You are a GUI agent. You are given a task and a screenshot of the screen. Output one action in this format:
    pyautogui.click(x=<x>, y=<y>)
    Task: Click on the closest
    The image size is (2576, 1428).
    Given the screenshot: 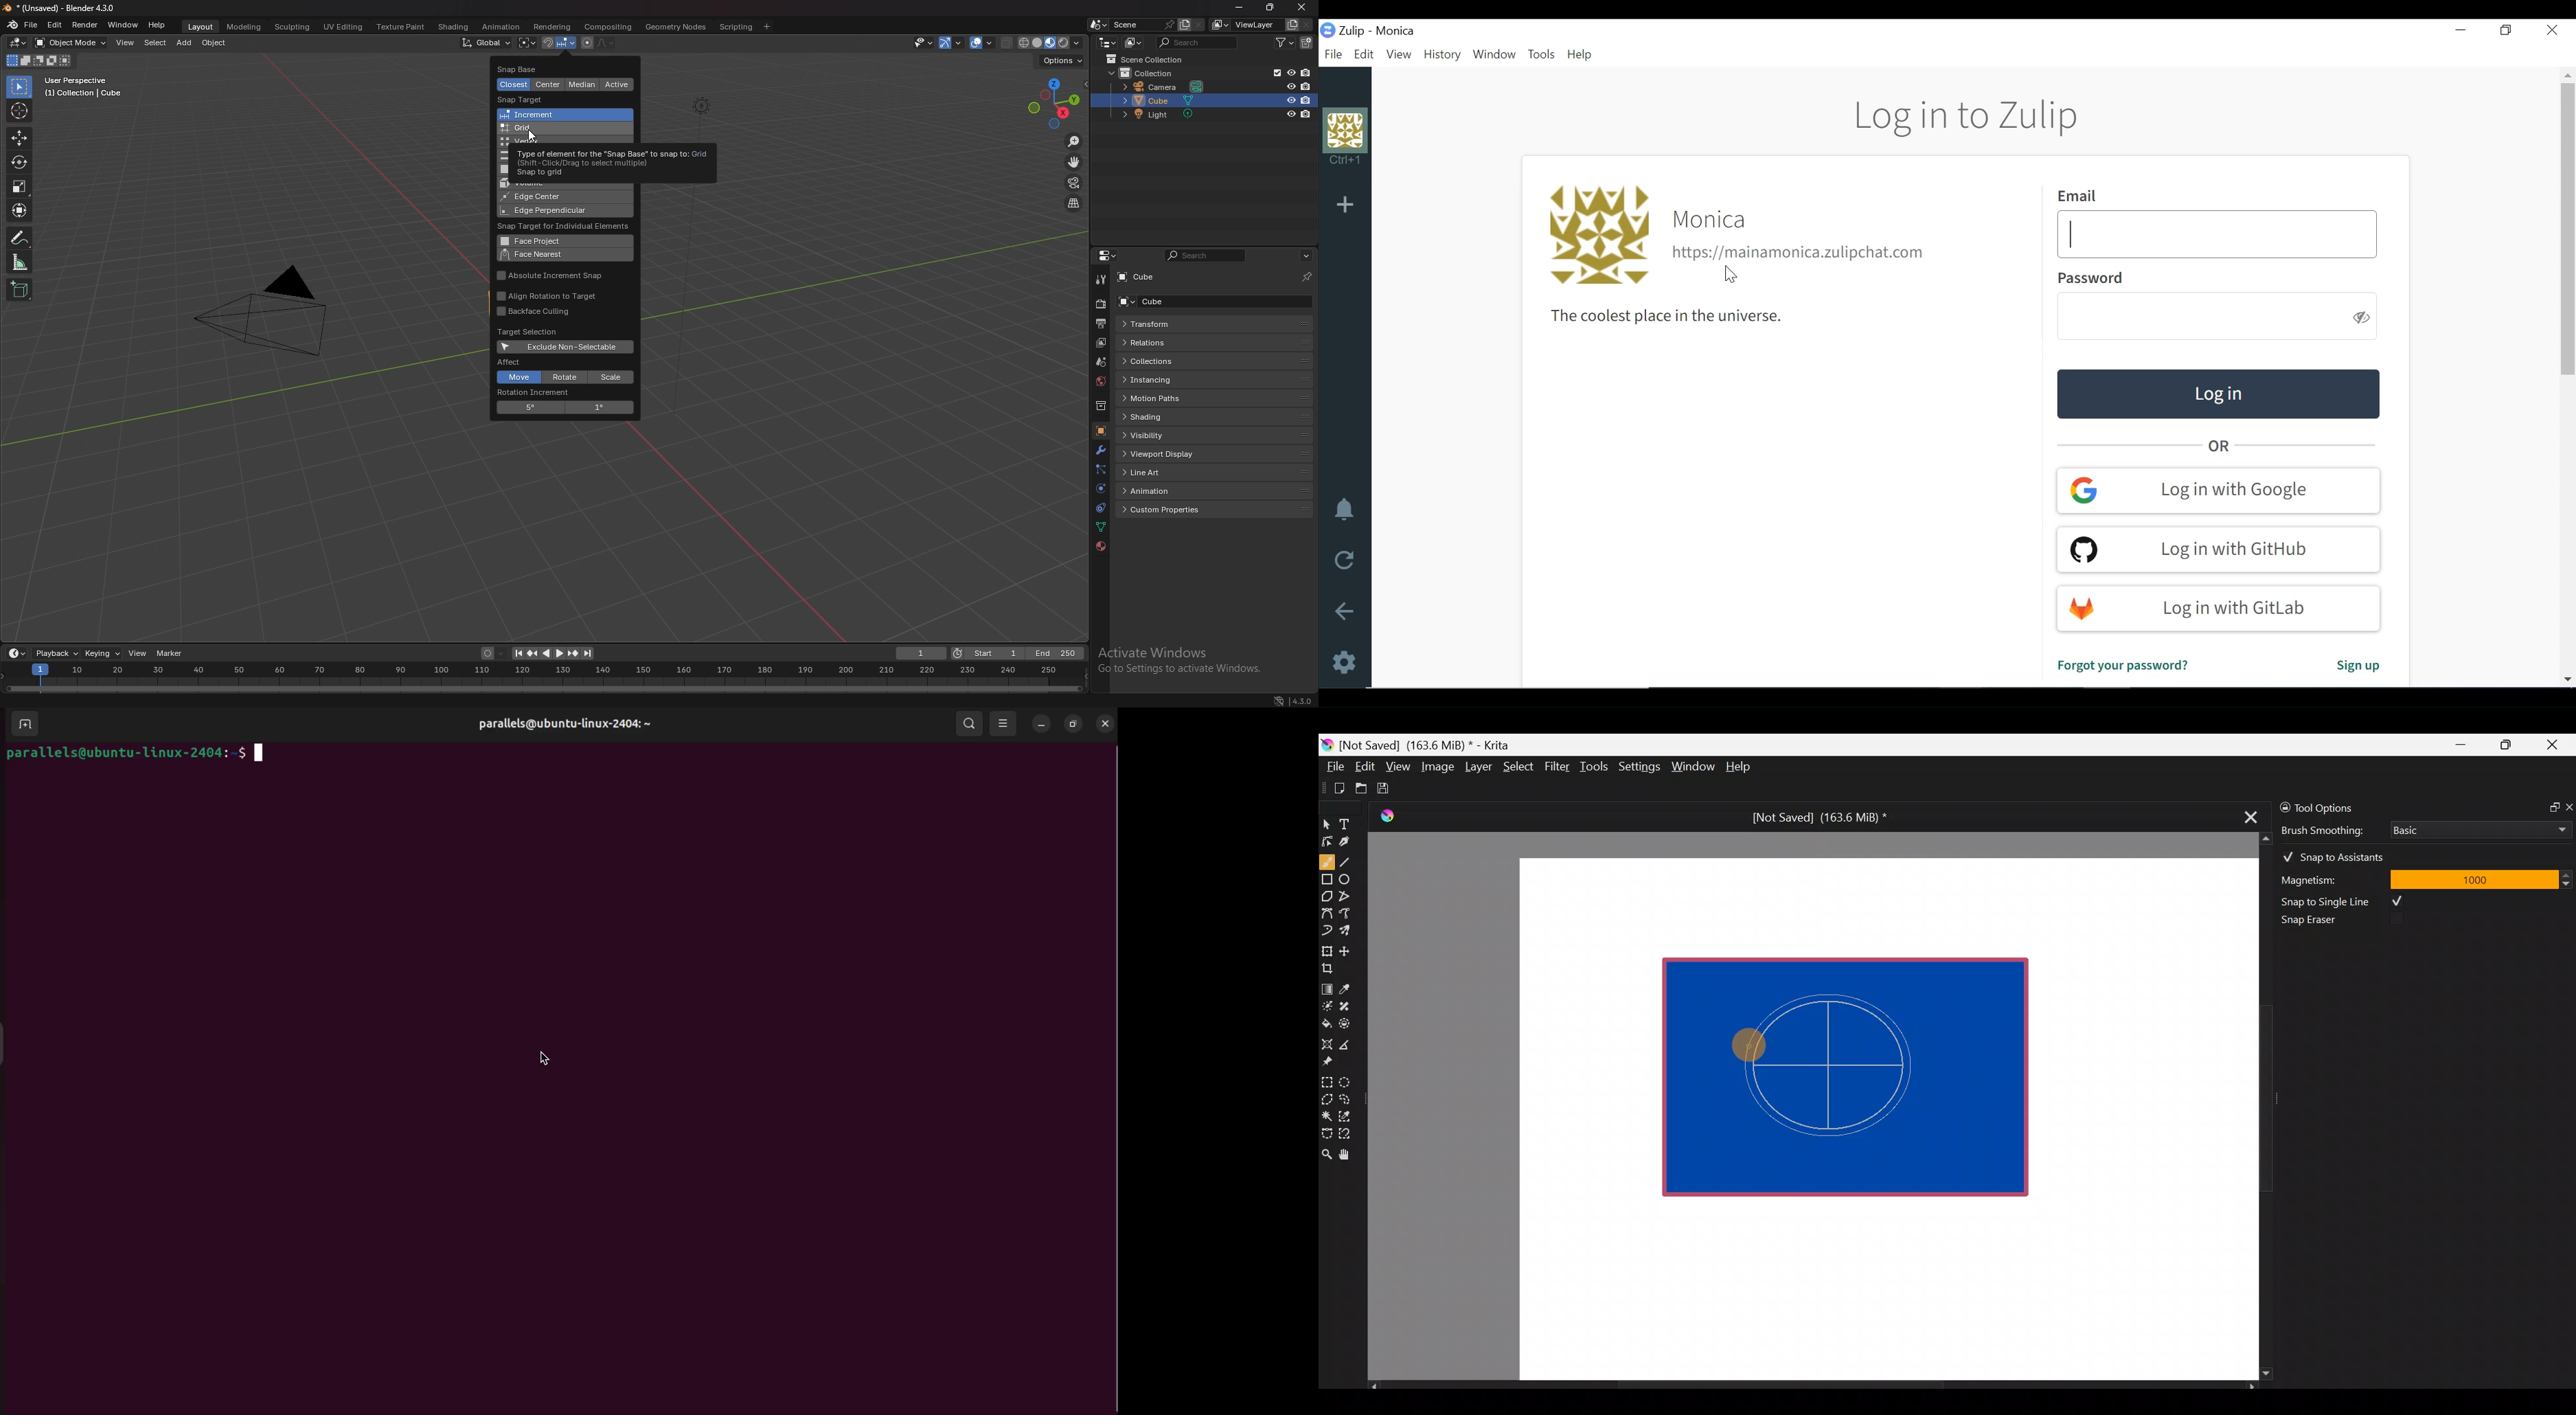 What is the action you would take?
    pyautogui.click(x=515, y=84)
    